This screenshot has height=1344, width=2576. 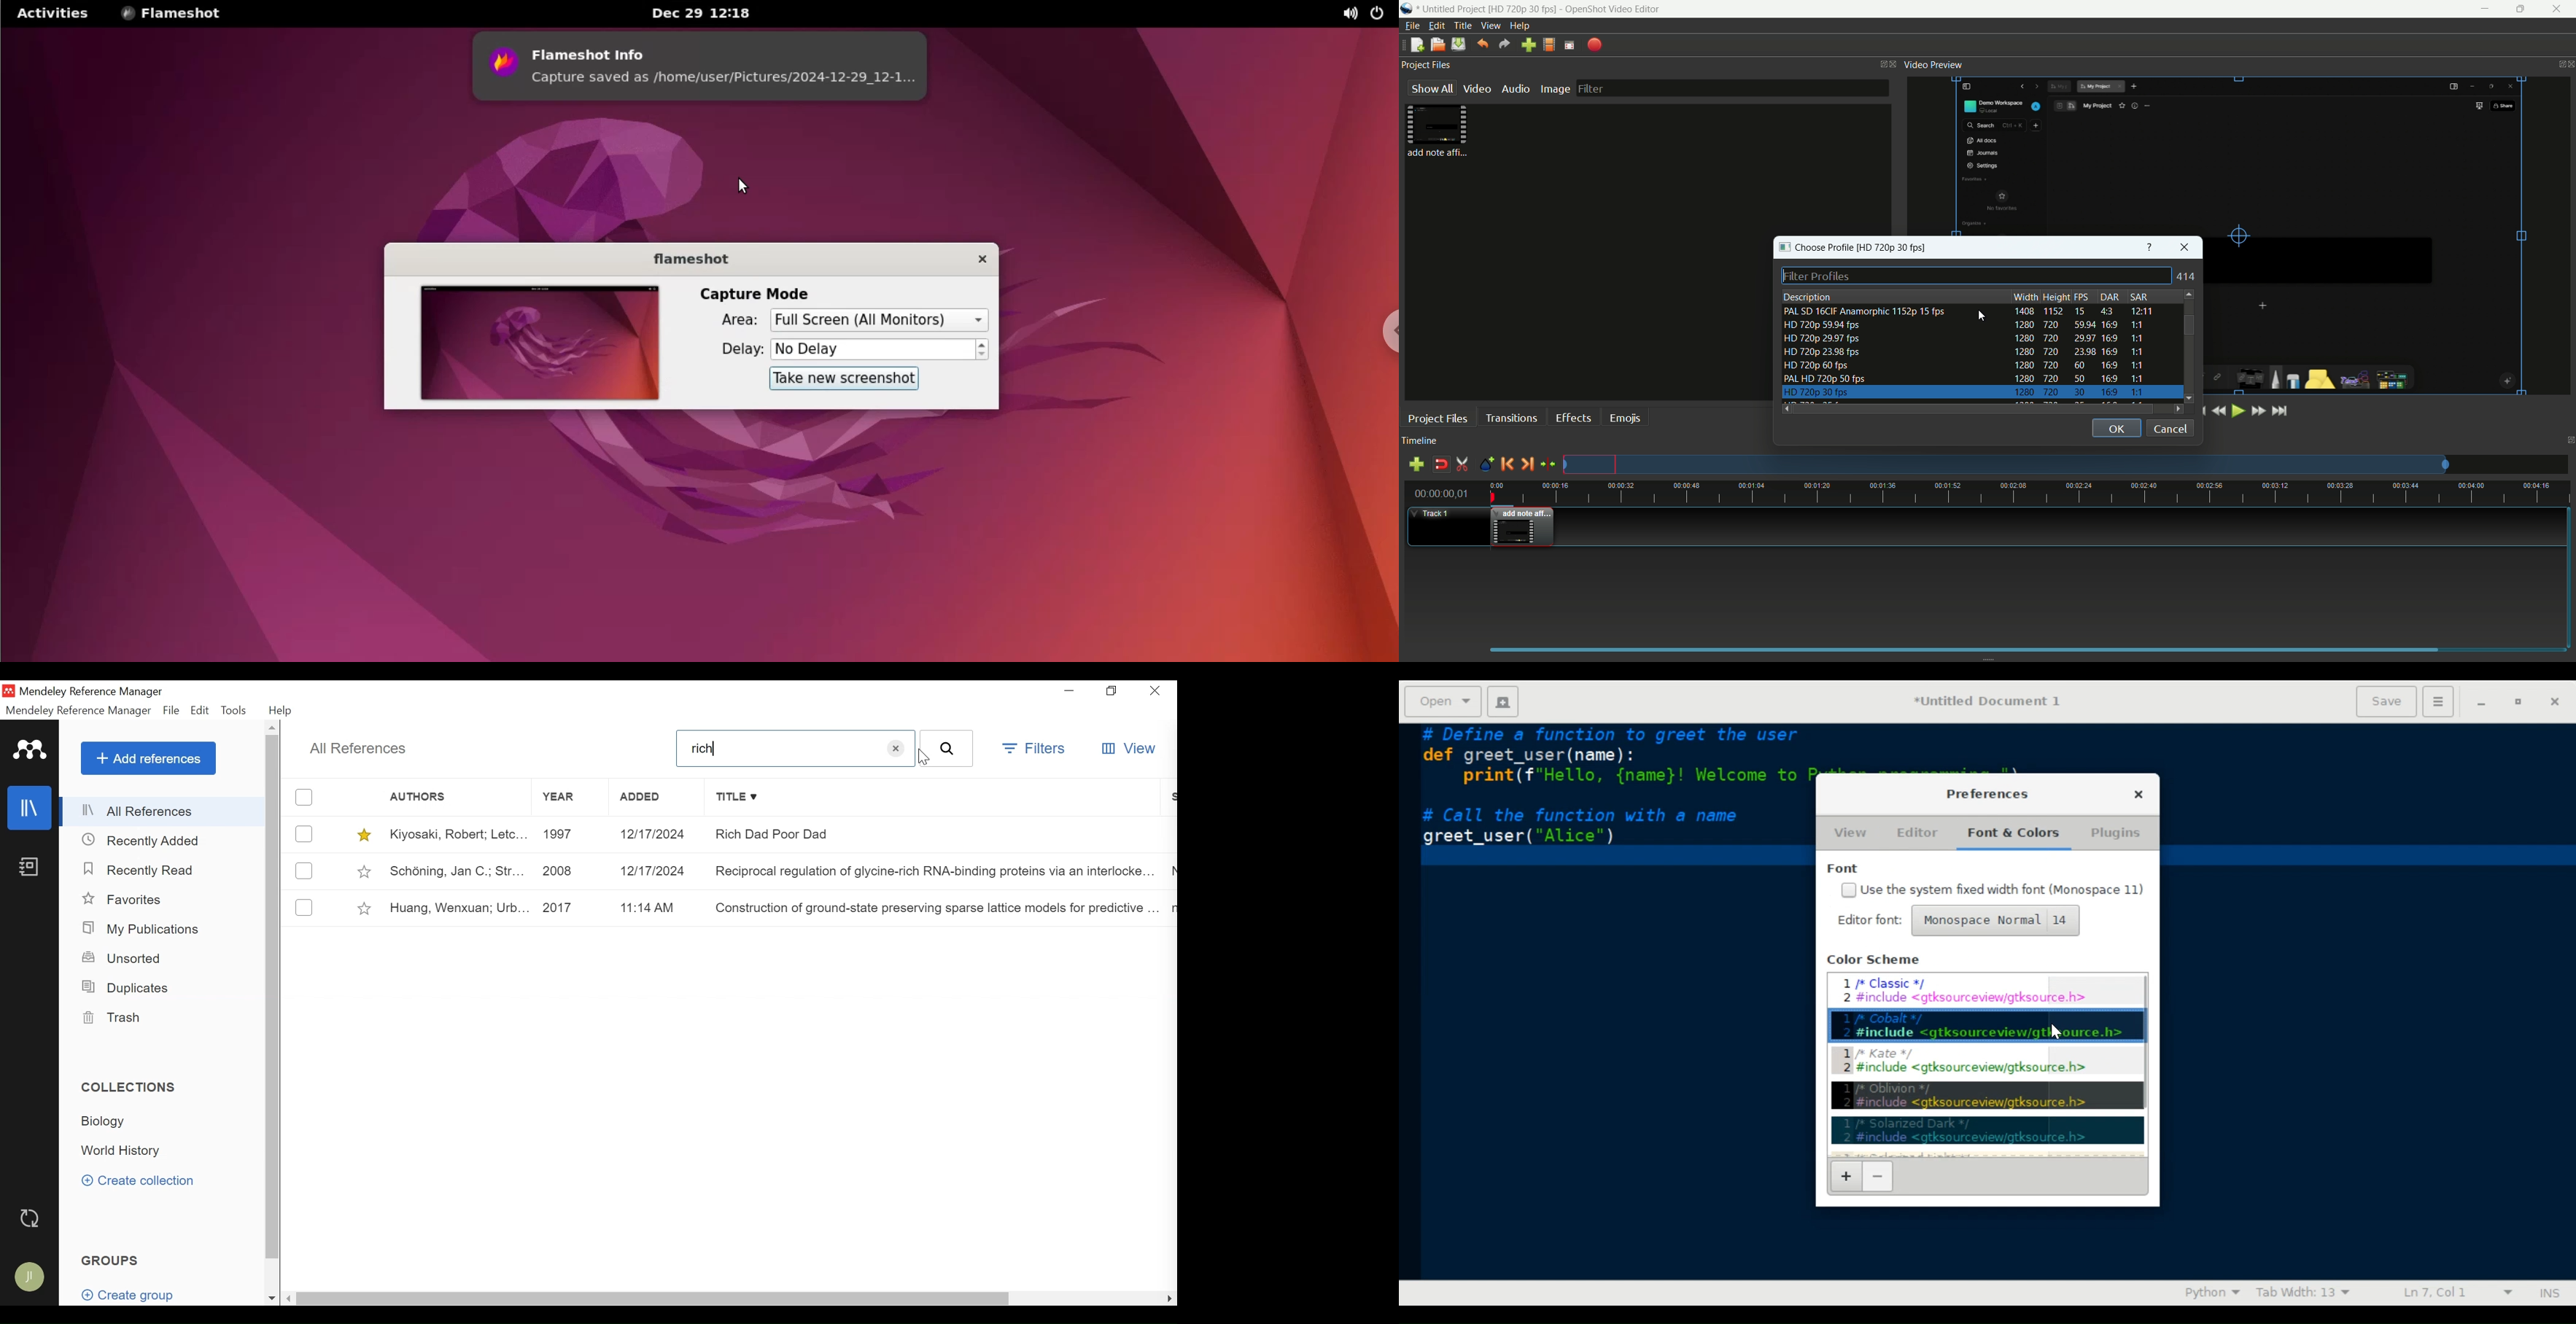 What do you see at coordinates (2011, 835) in the screenshot?
I see `Fonts & Colors` at bounding box center [2011, 835].